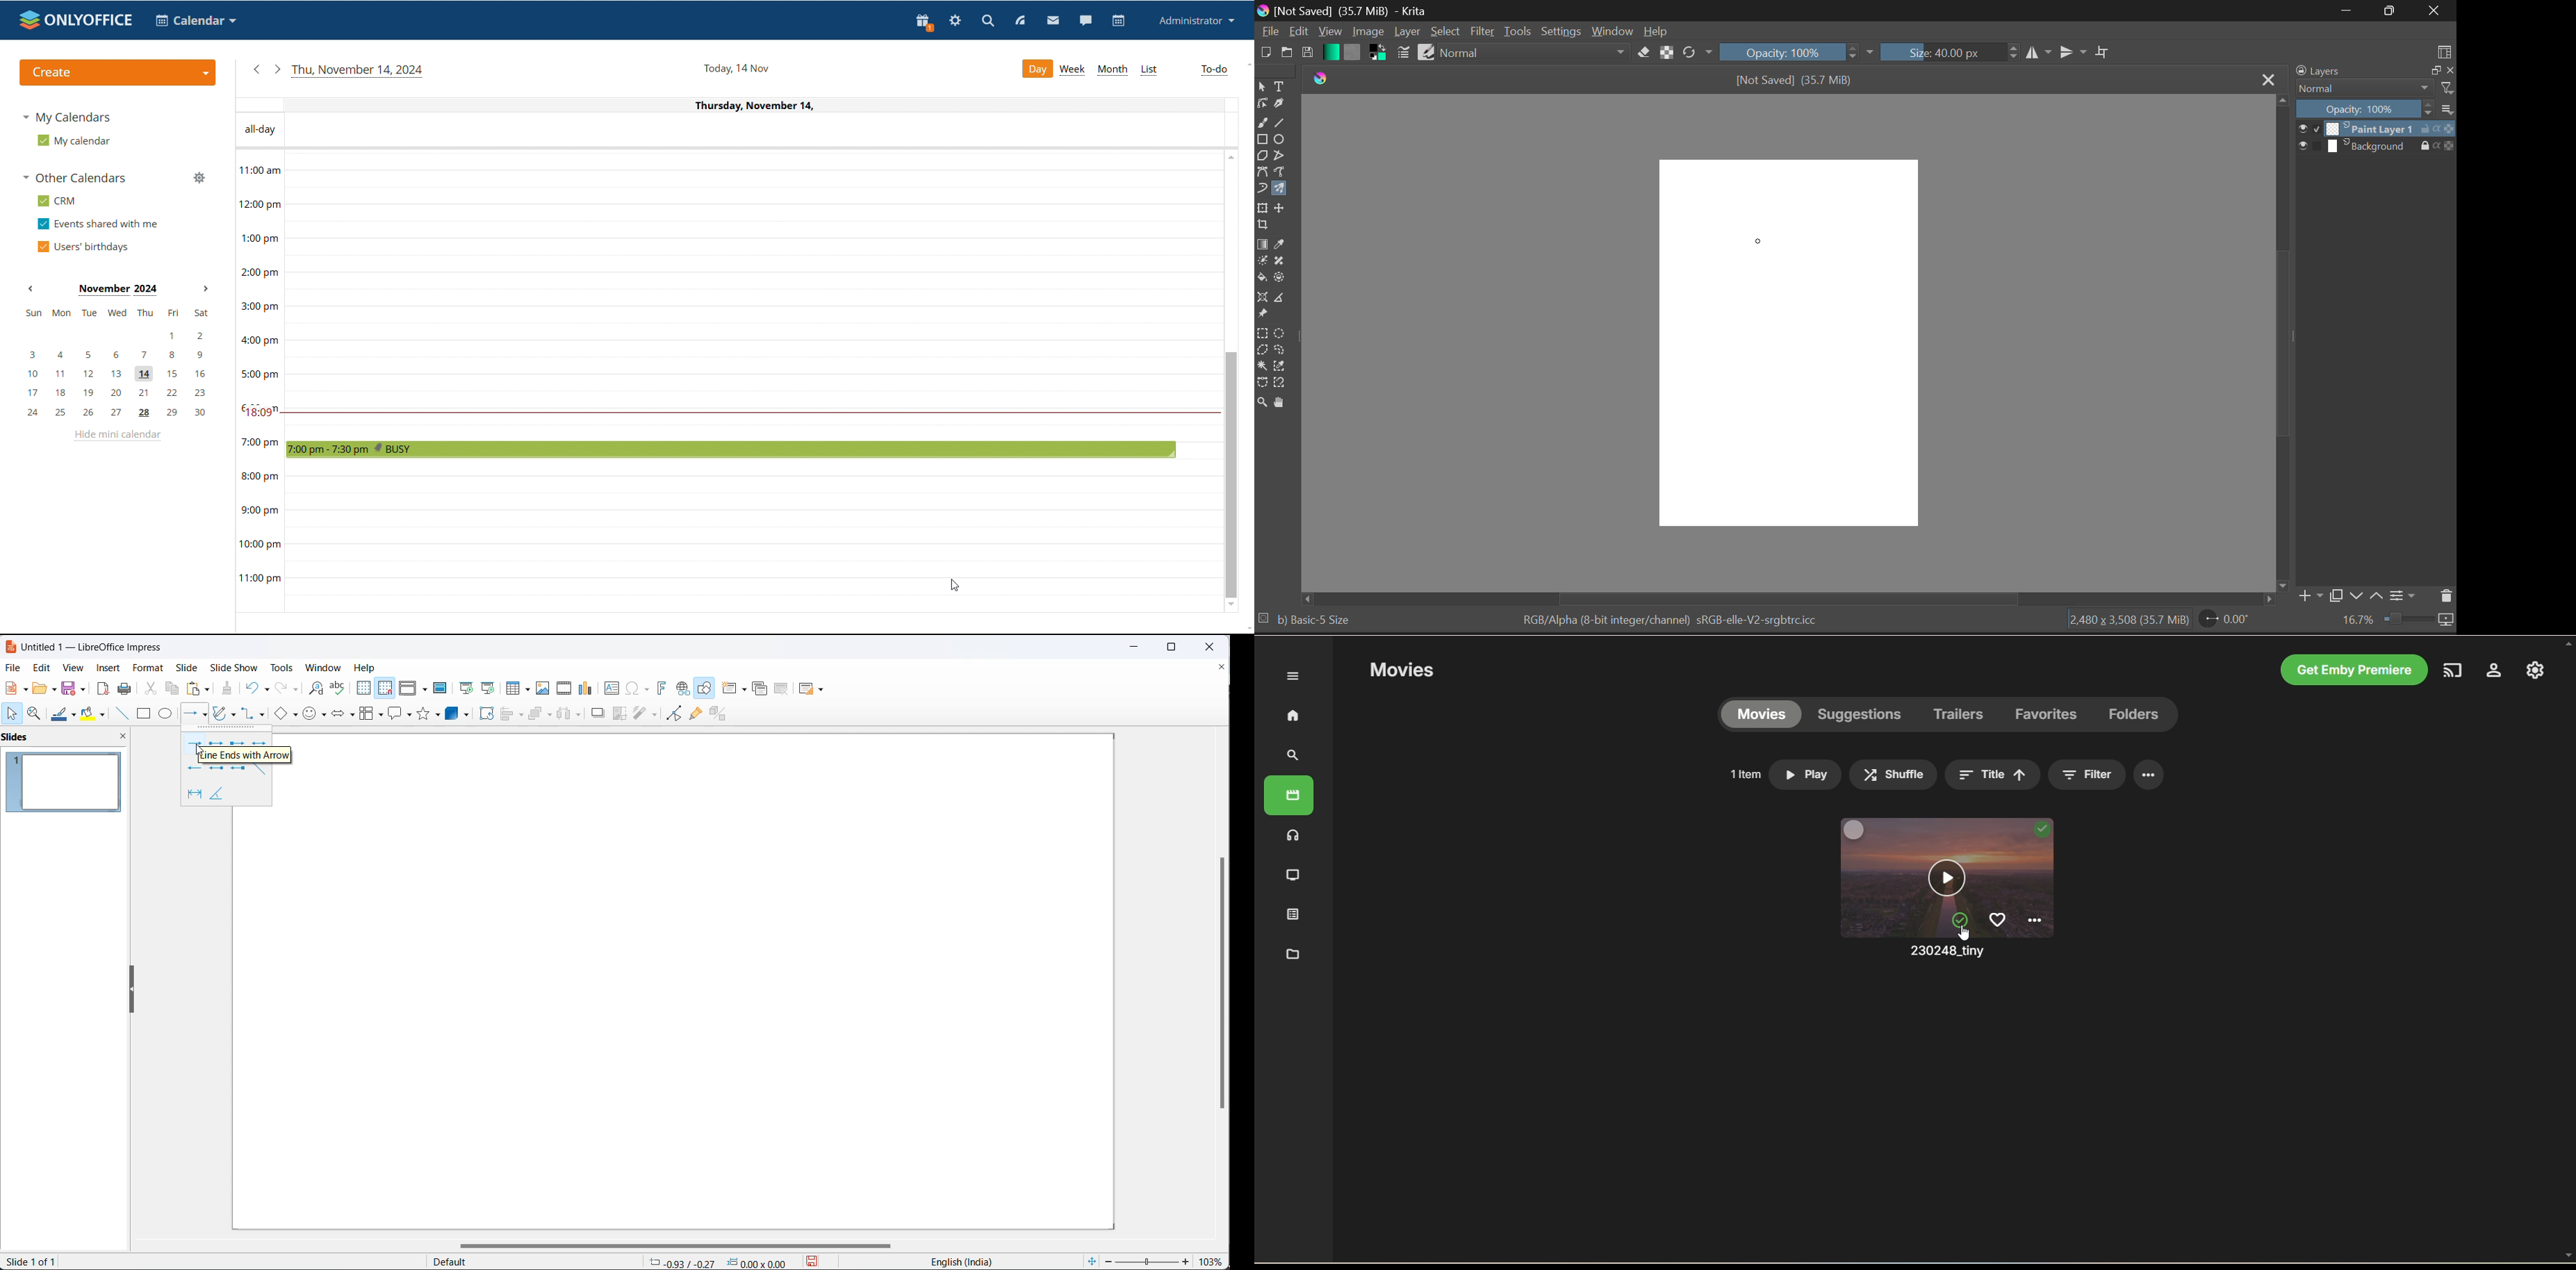 The width and height of the screenshot is (2576, 1288). I want to click on expand, so click(1290, 676).